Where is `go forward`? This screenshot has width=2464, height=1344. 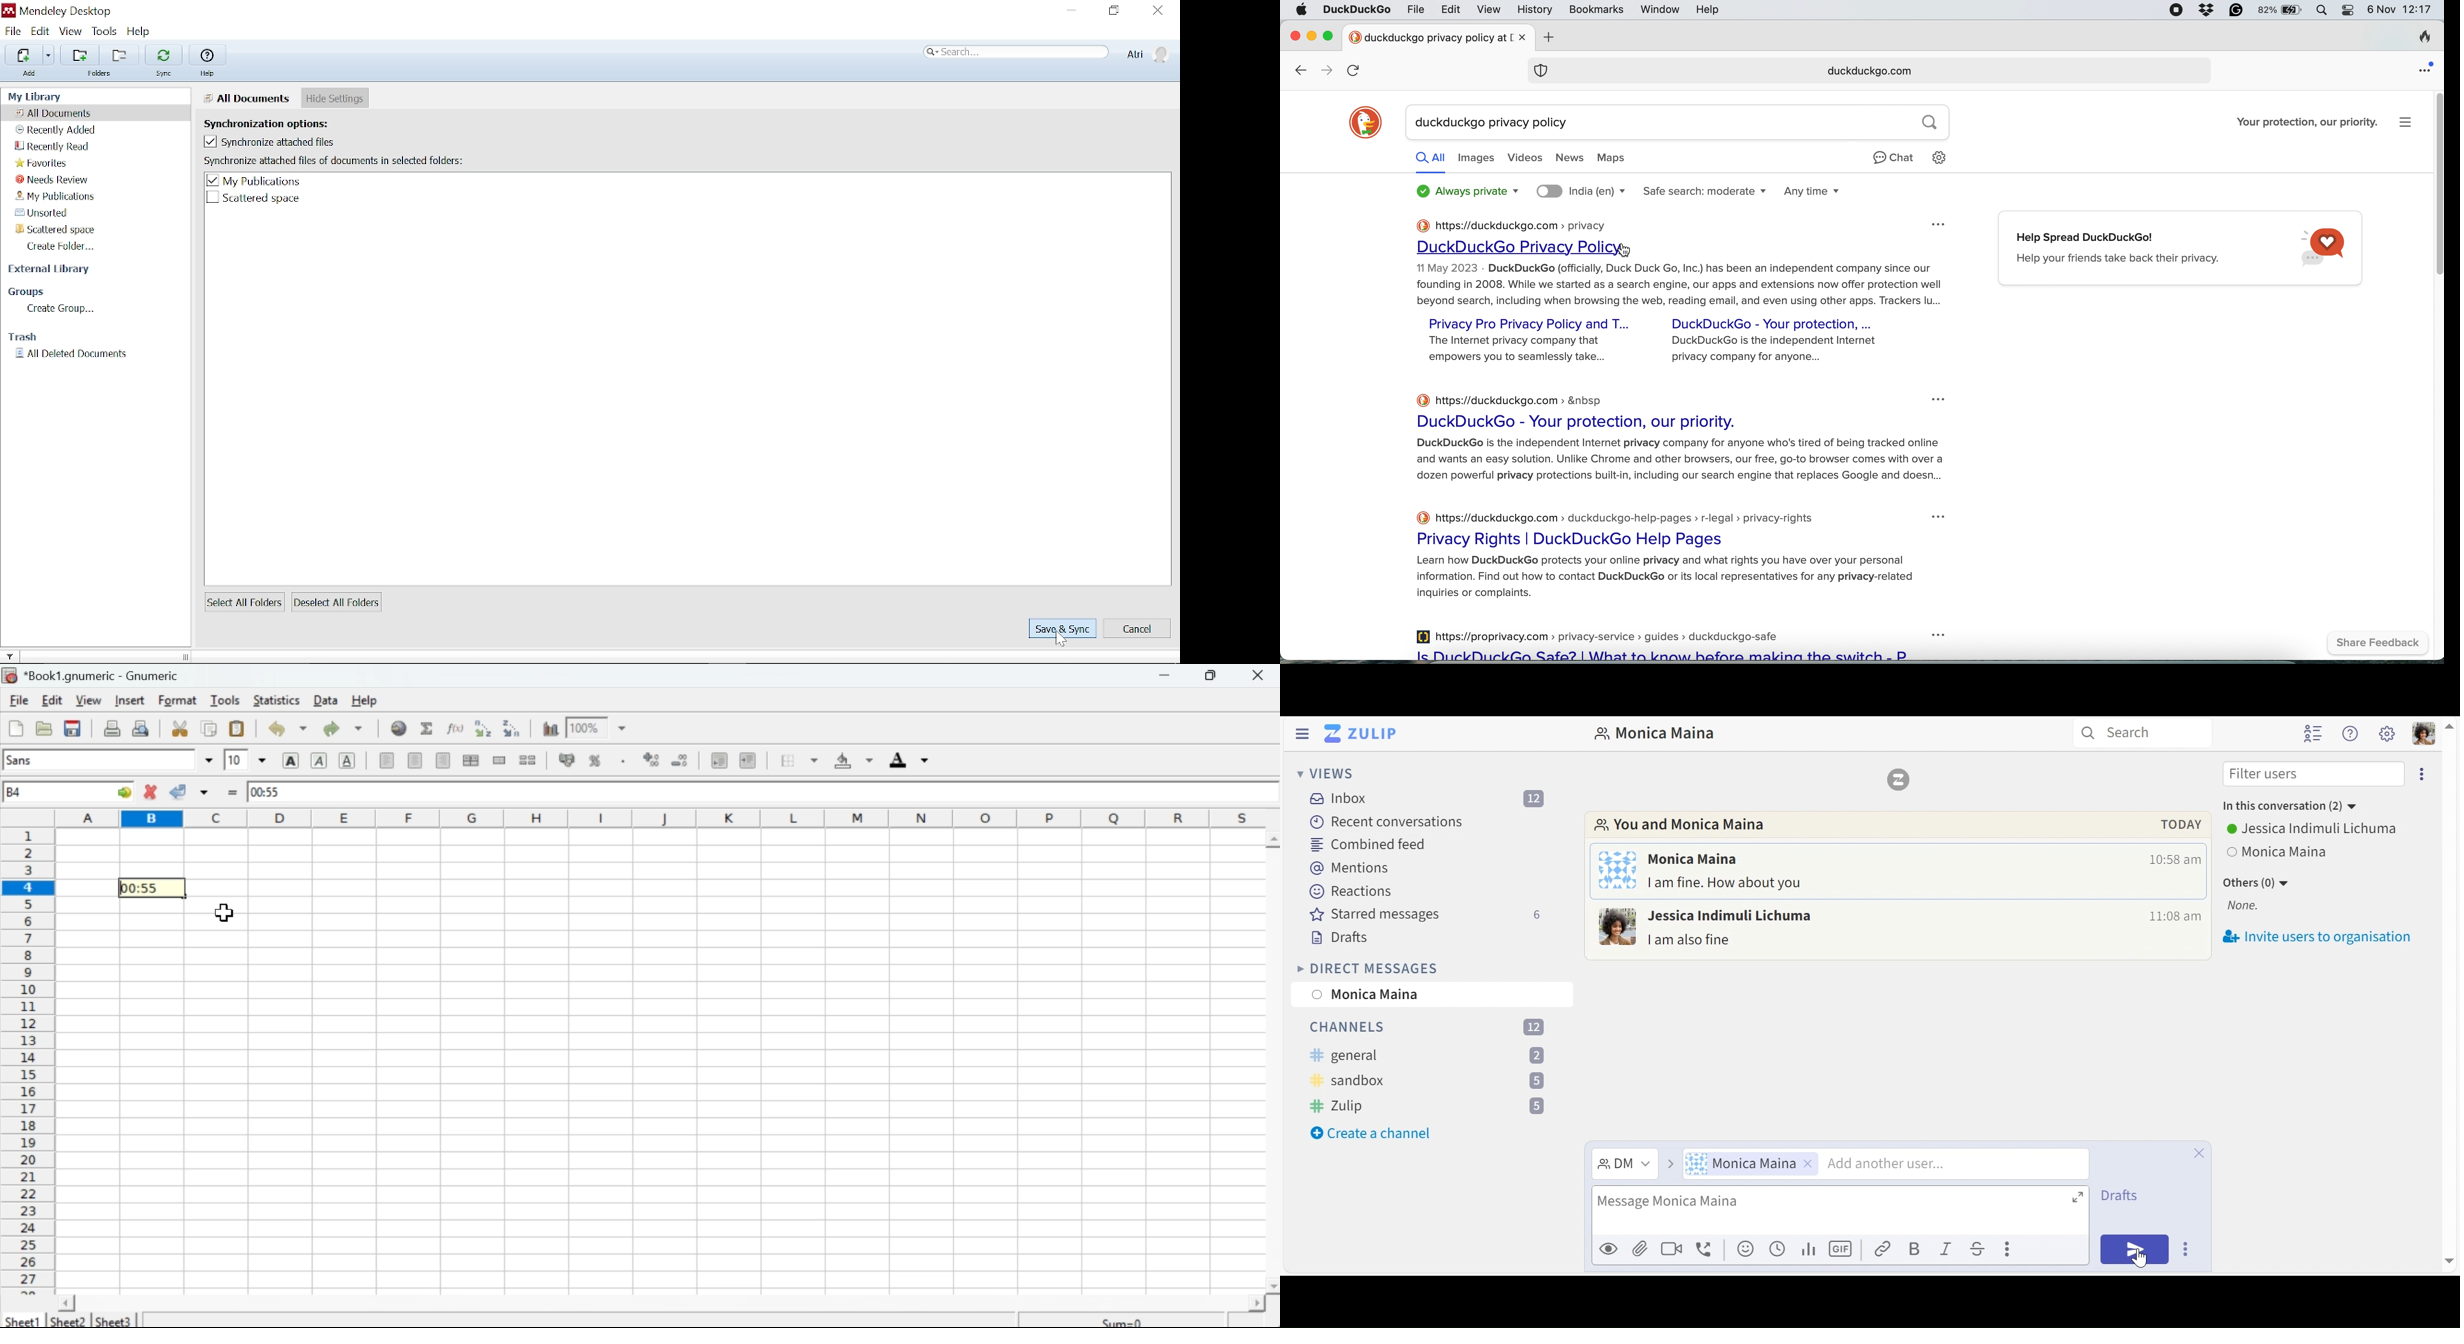
go forward is located at coordinates (1323, 70).